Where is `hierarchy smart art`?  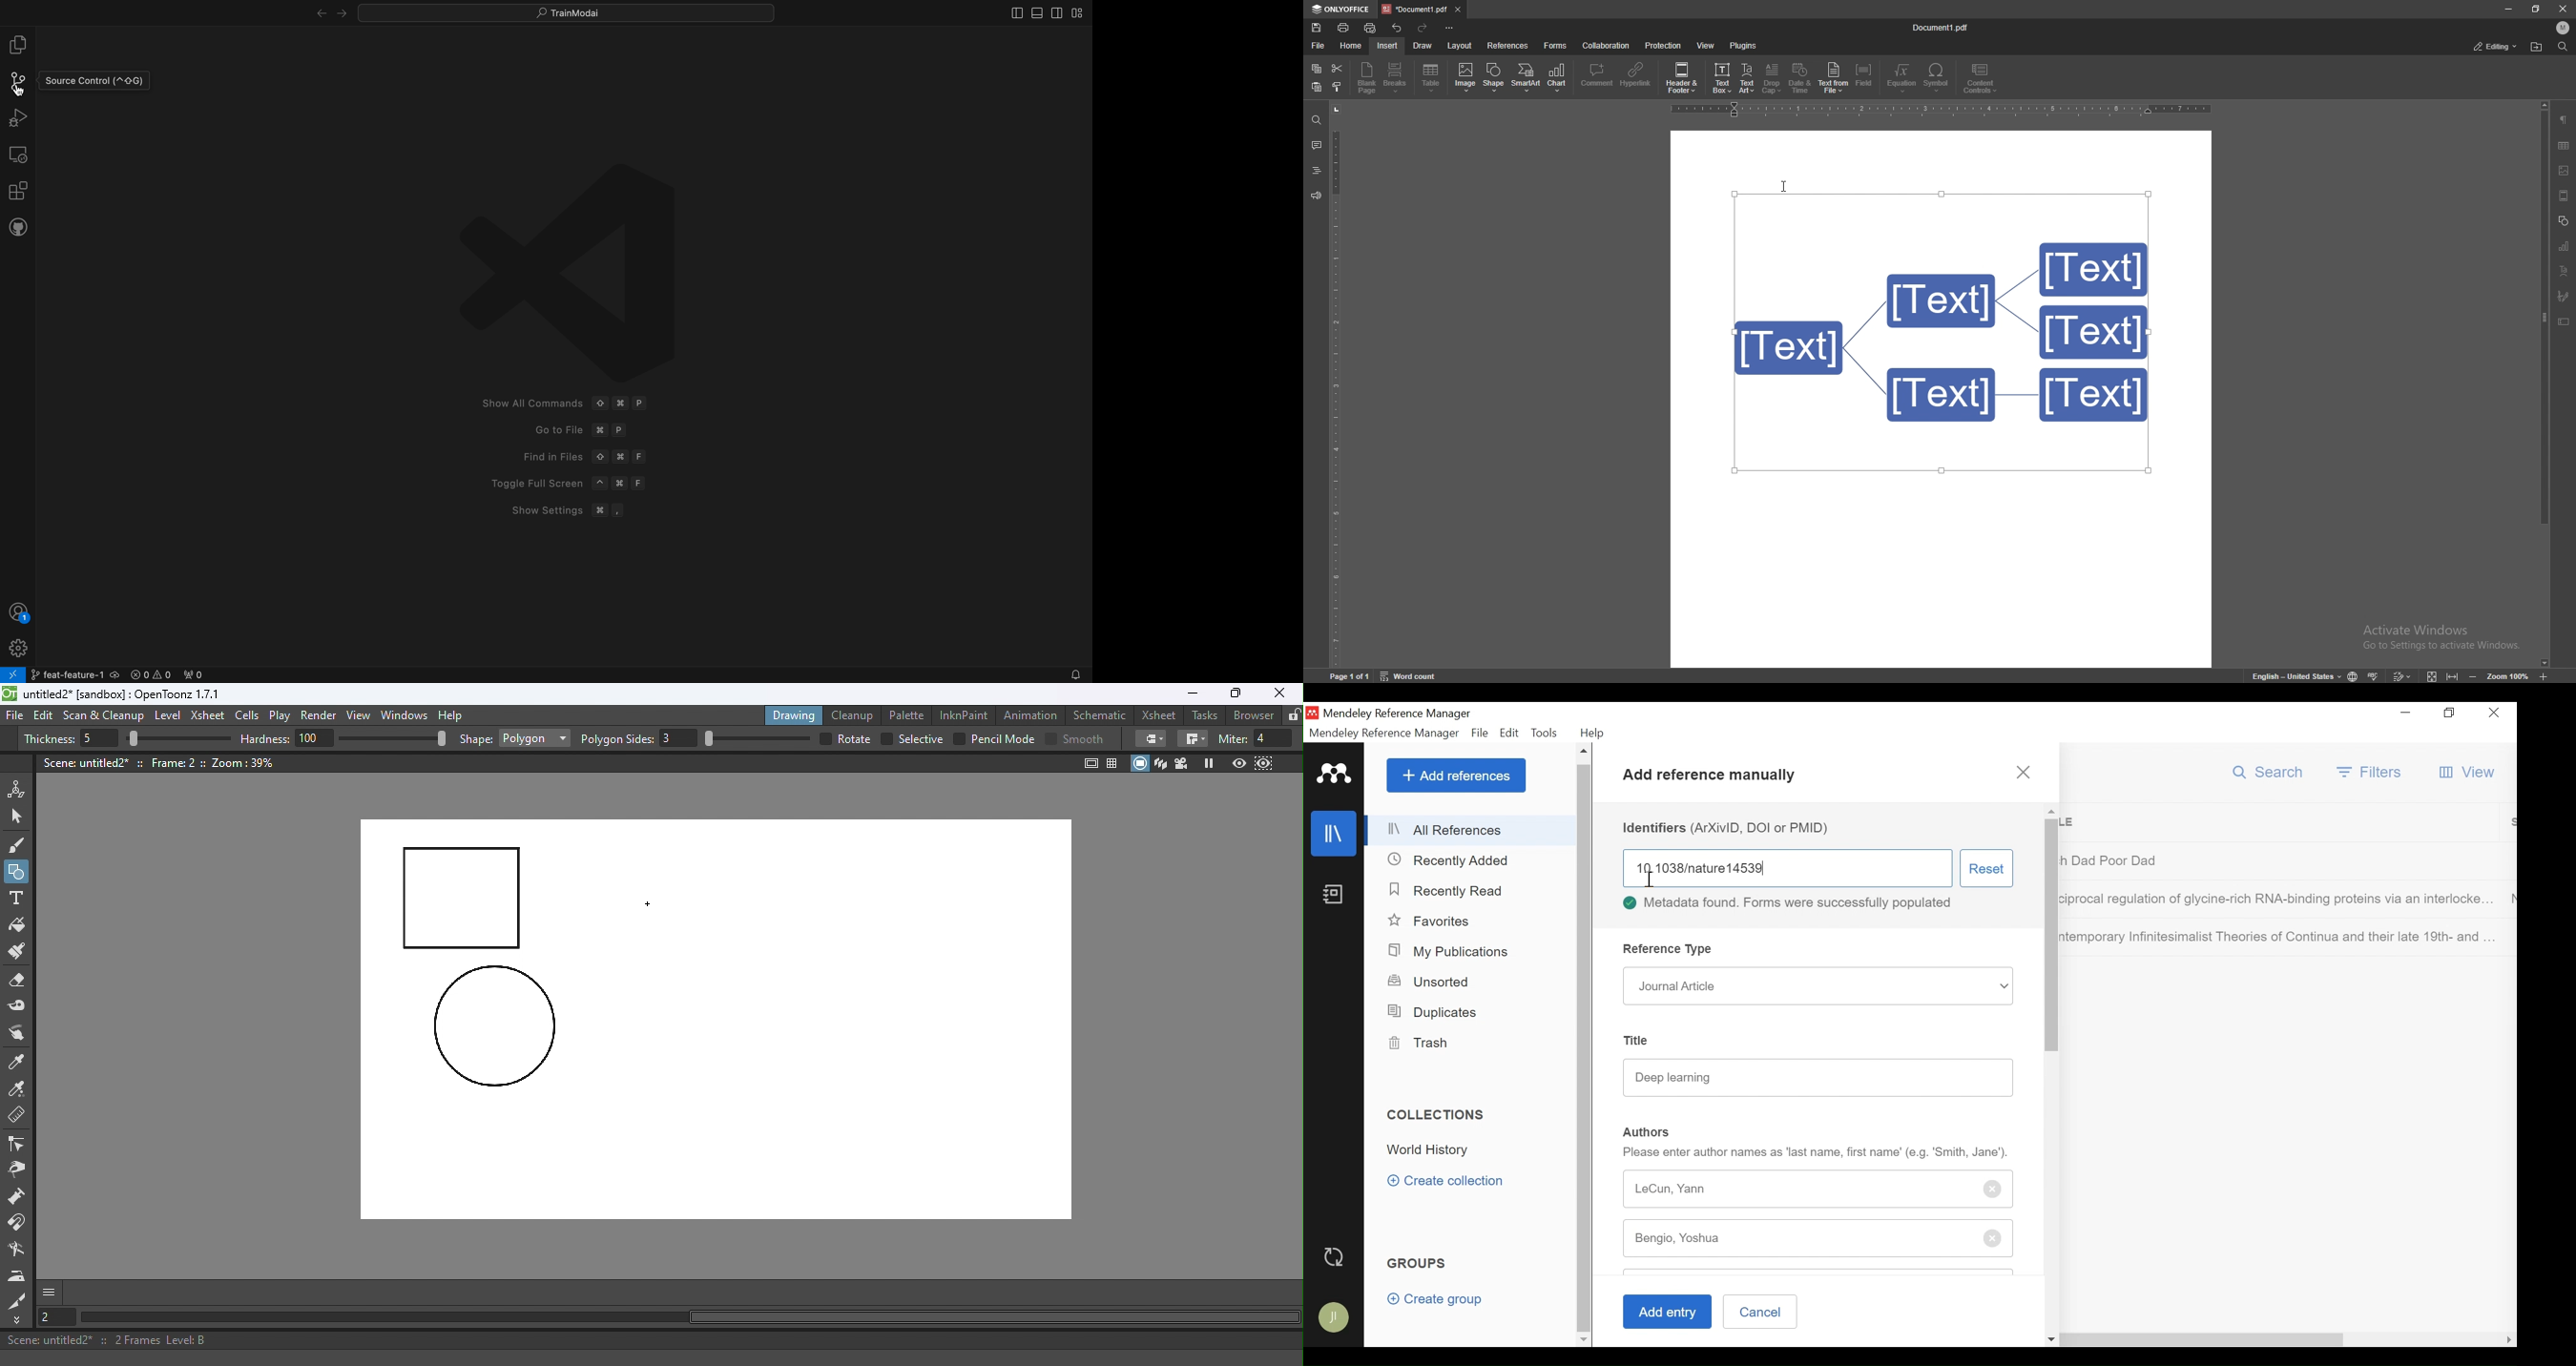
hierarchy smart art is located at coordinates (1941, 330).